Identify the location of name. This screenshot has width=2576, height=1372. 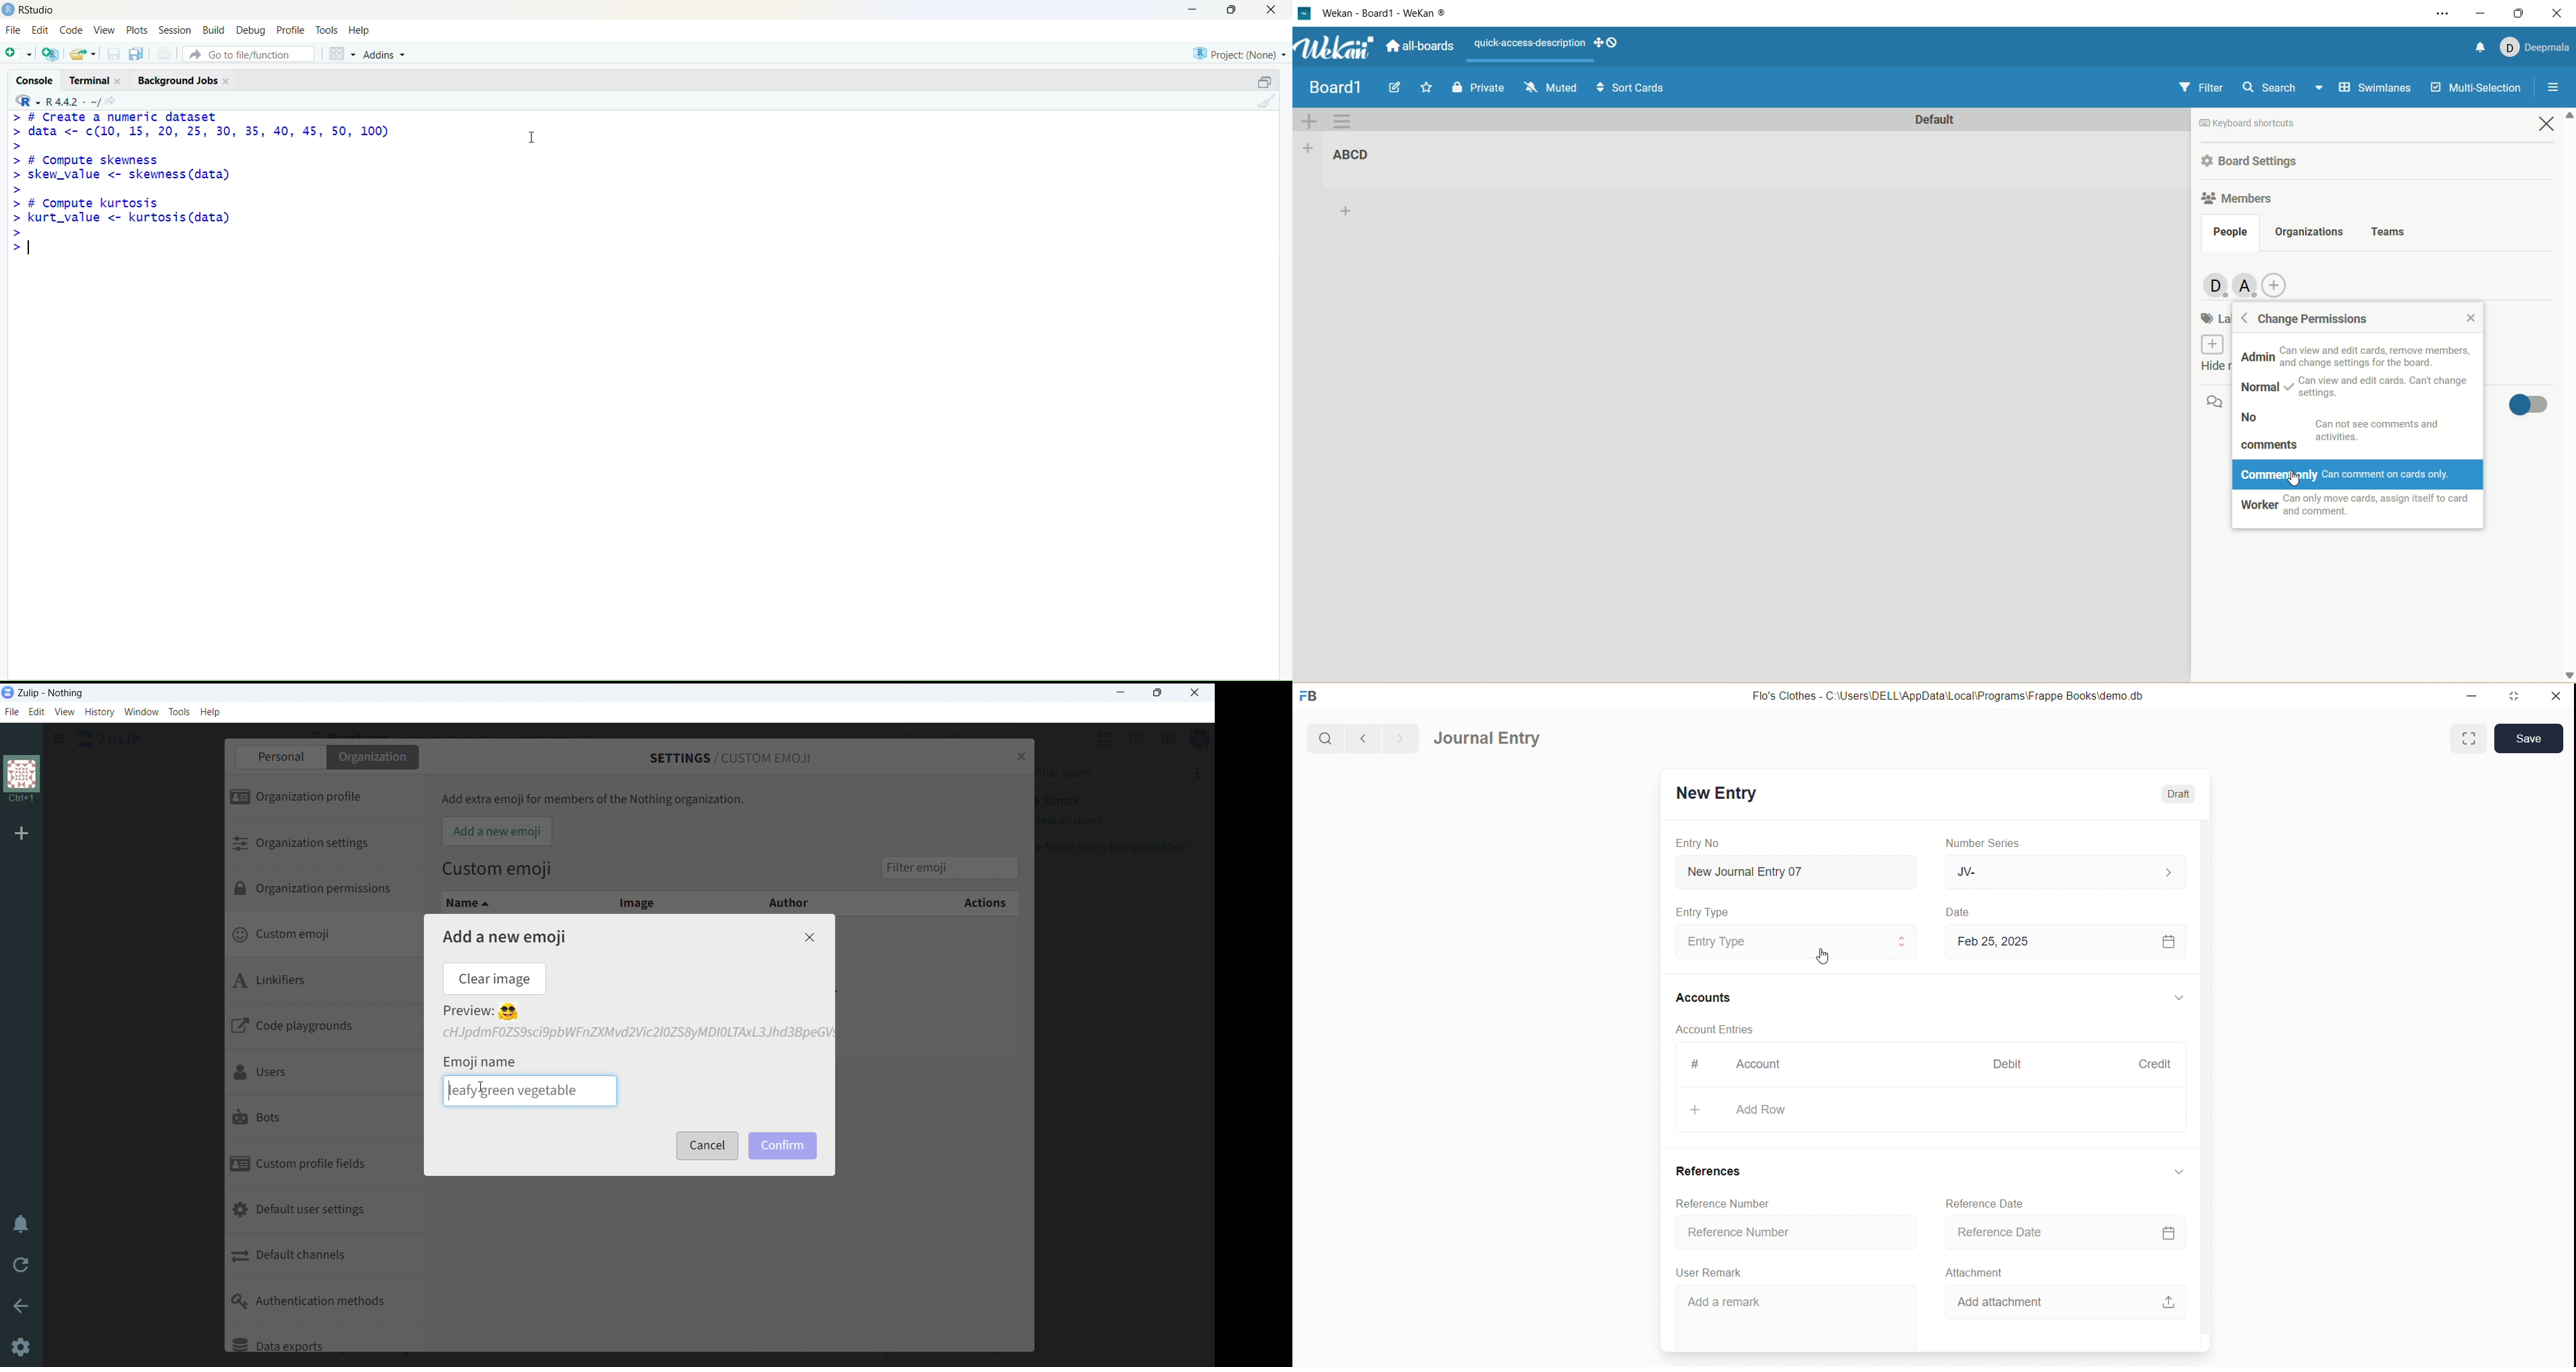
(505, 902).